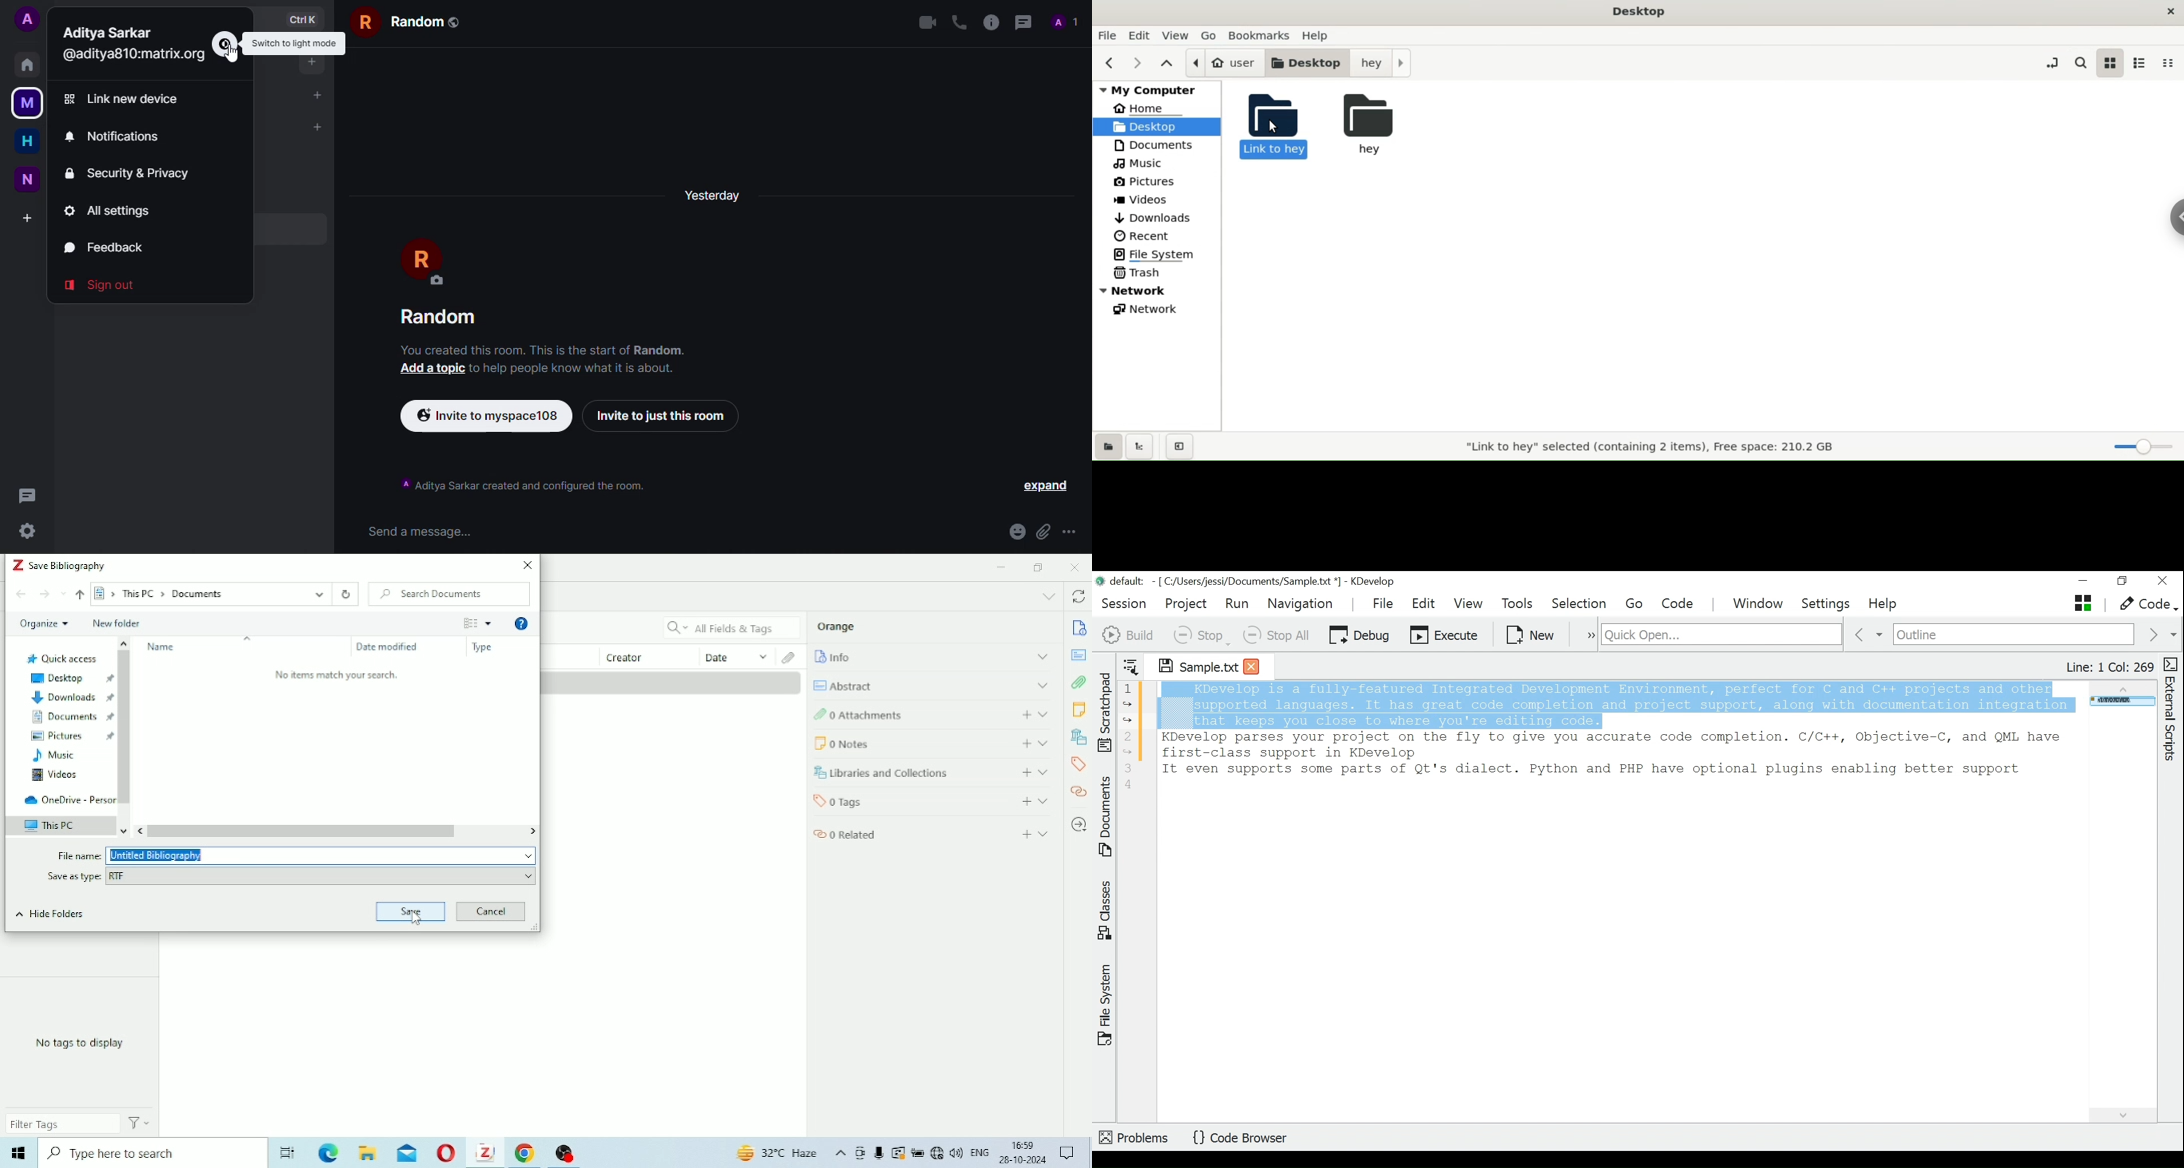 This screenshot has height=1176, width=2184. What do you see at coordinates (1022, 22) in the screenshot?
I see `threads` at bounding box center [1022, 22].